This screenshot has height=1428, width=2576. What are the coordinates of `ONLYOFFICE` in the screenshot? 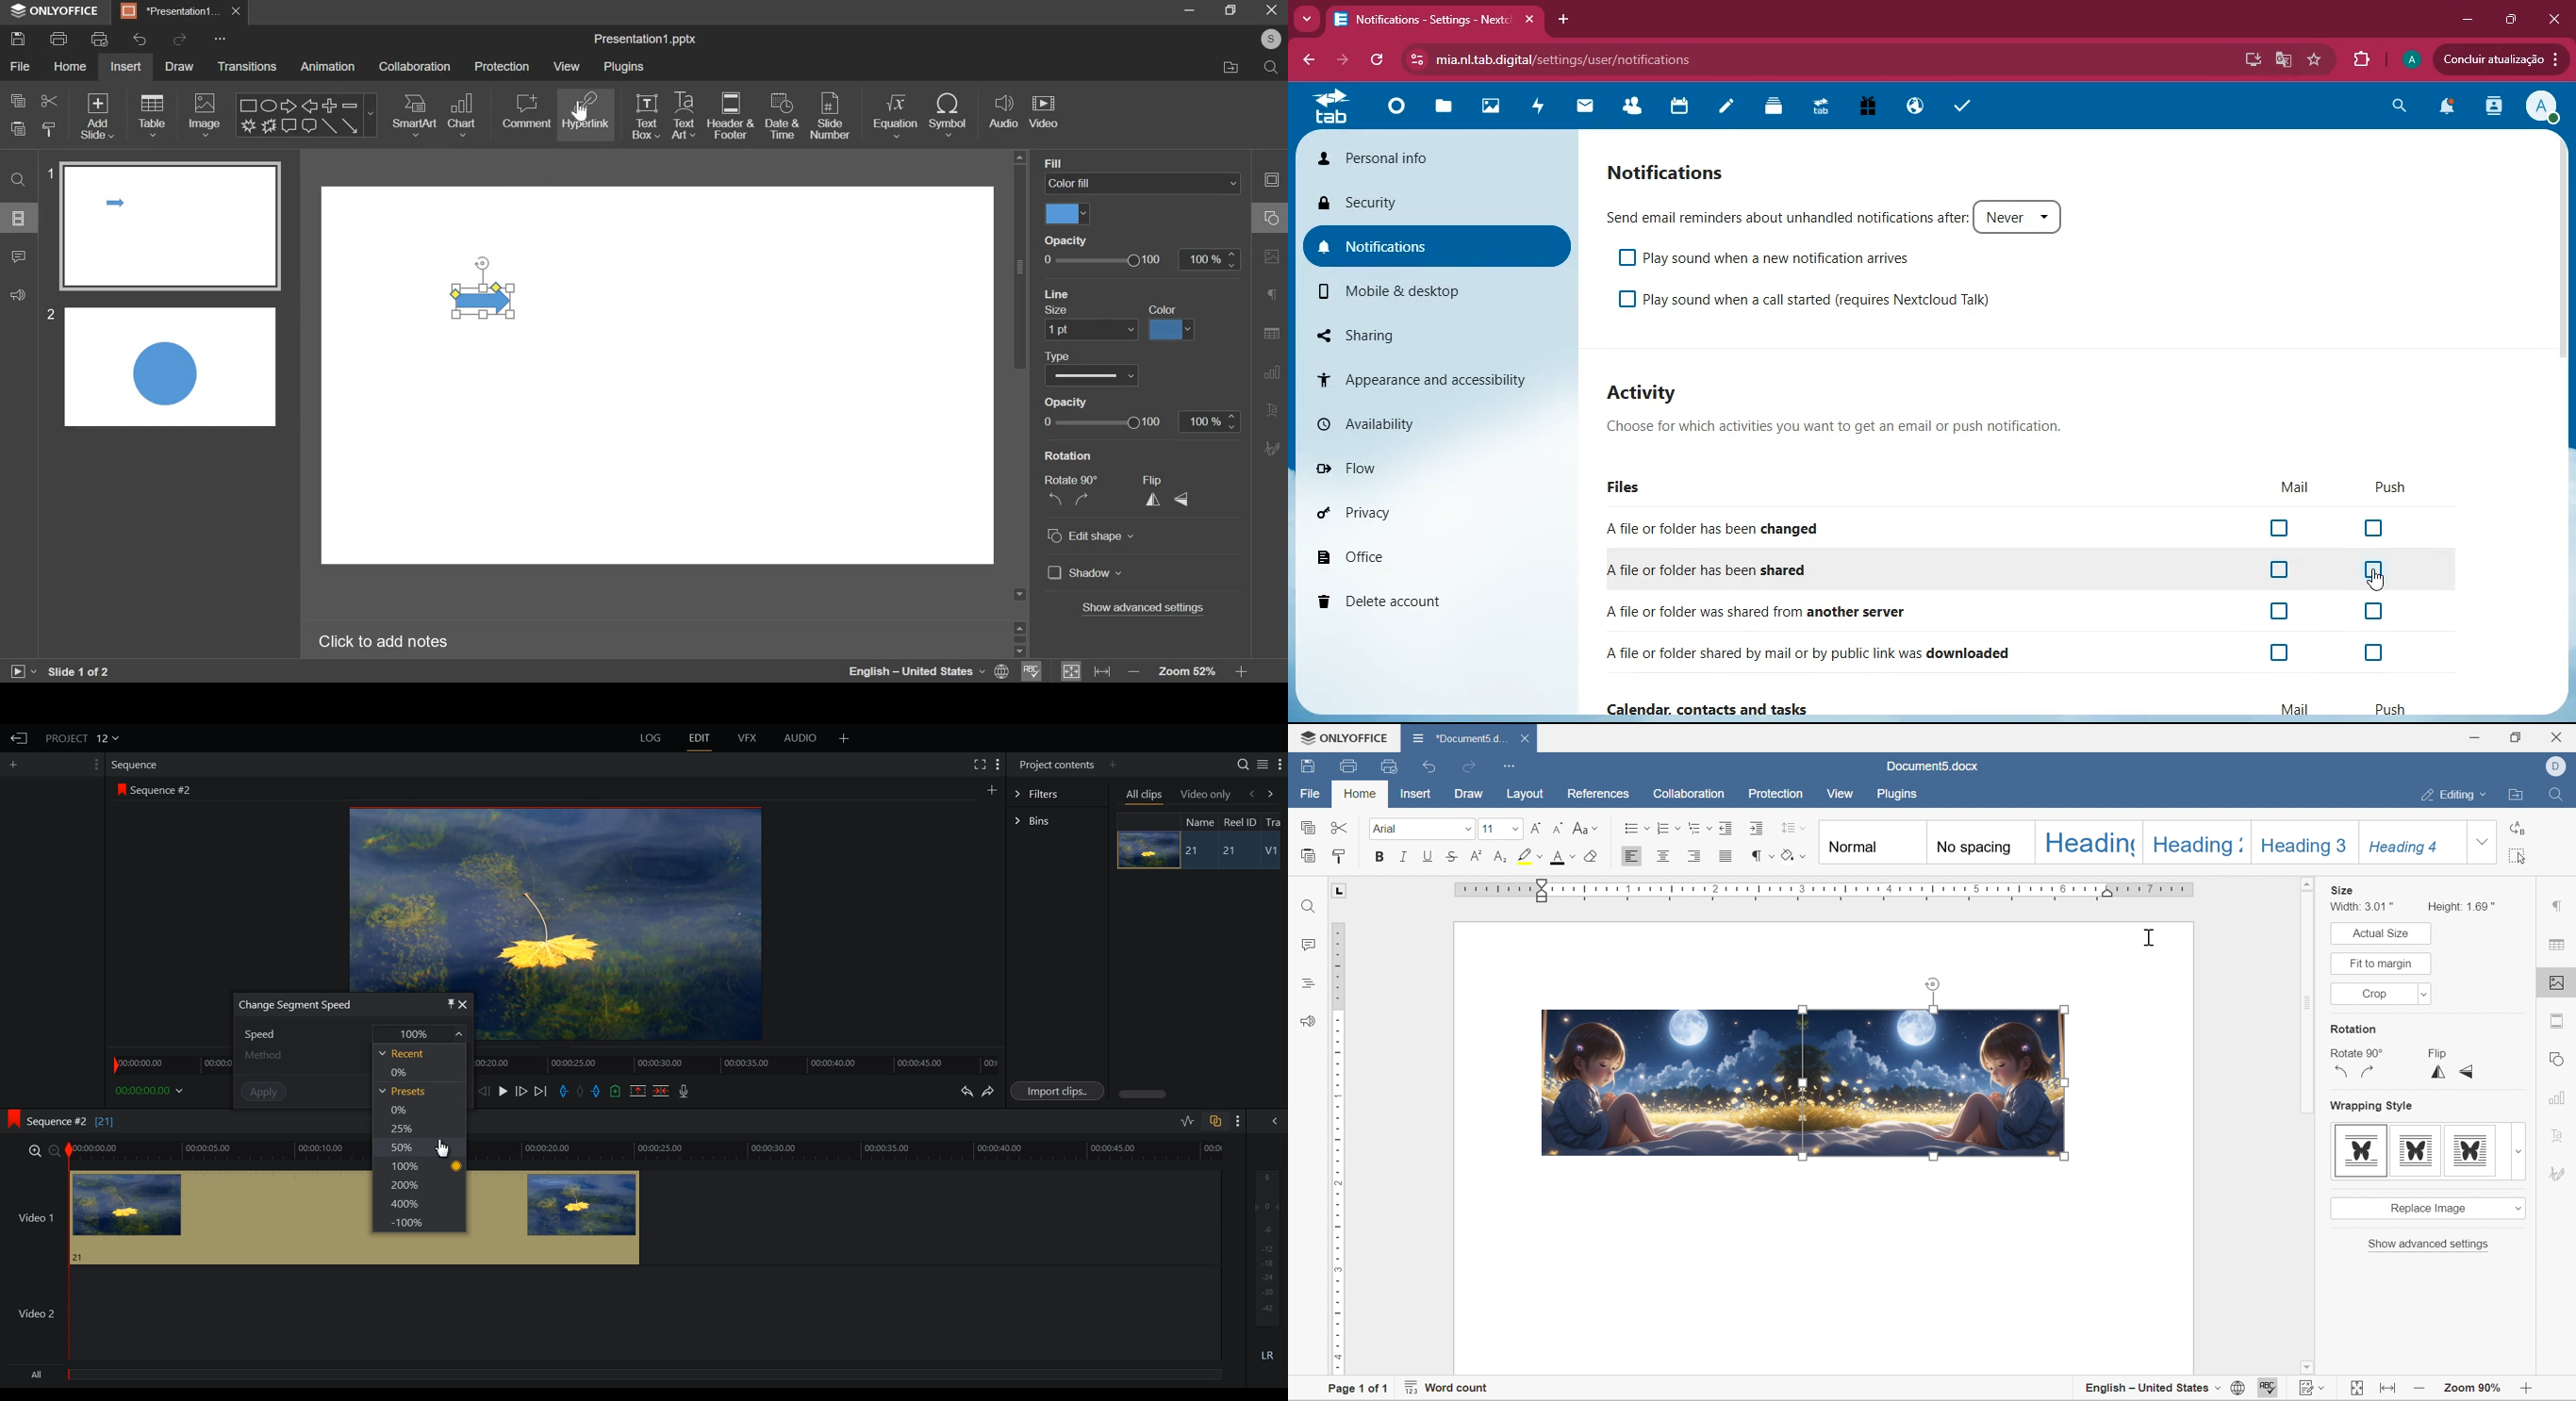 It's located at (1344, 737).